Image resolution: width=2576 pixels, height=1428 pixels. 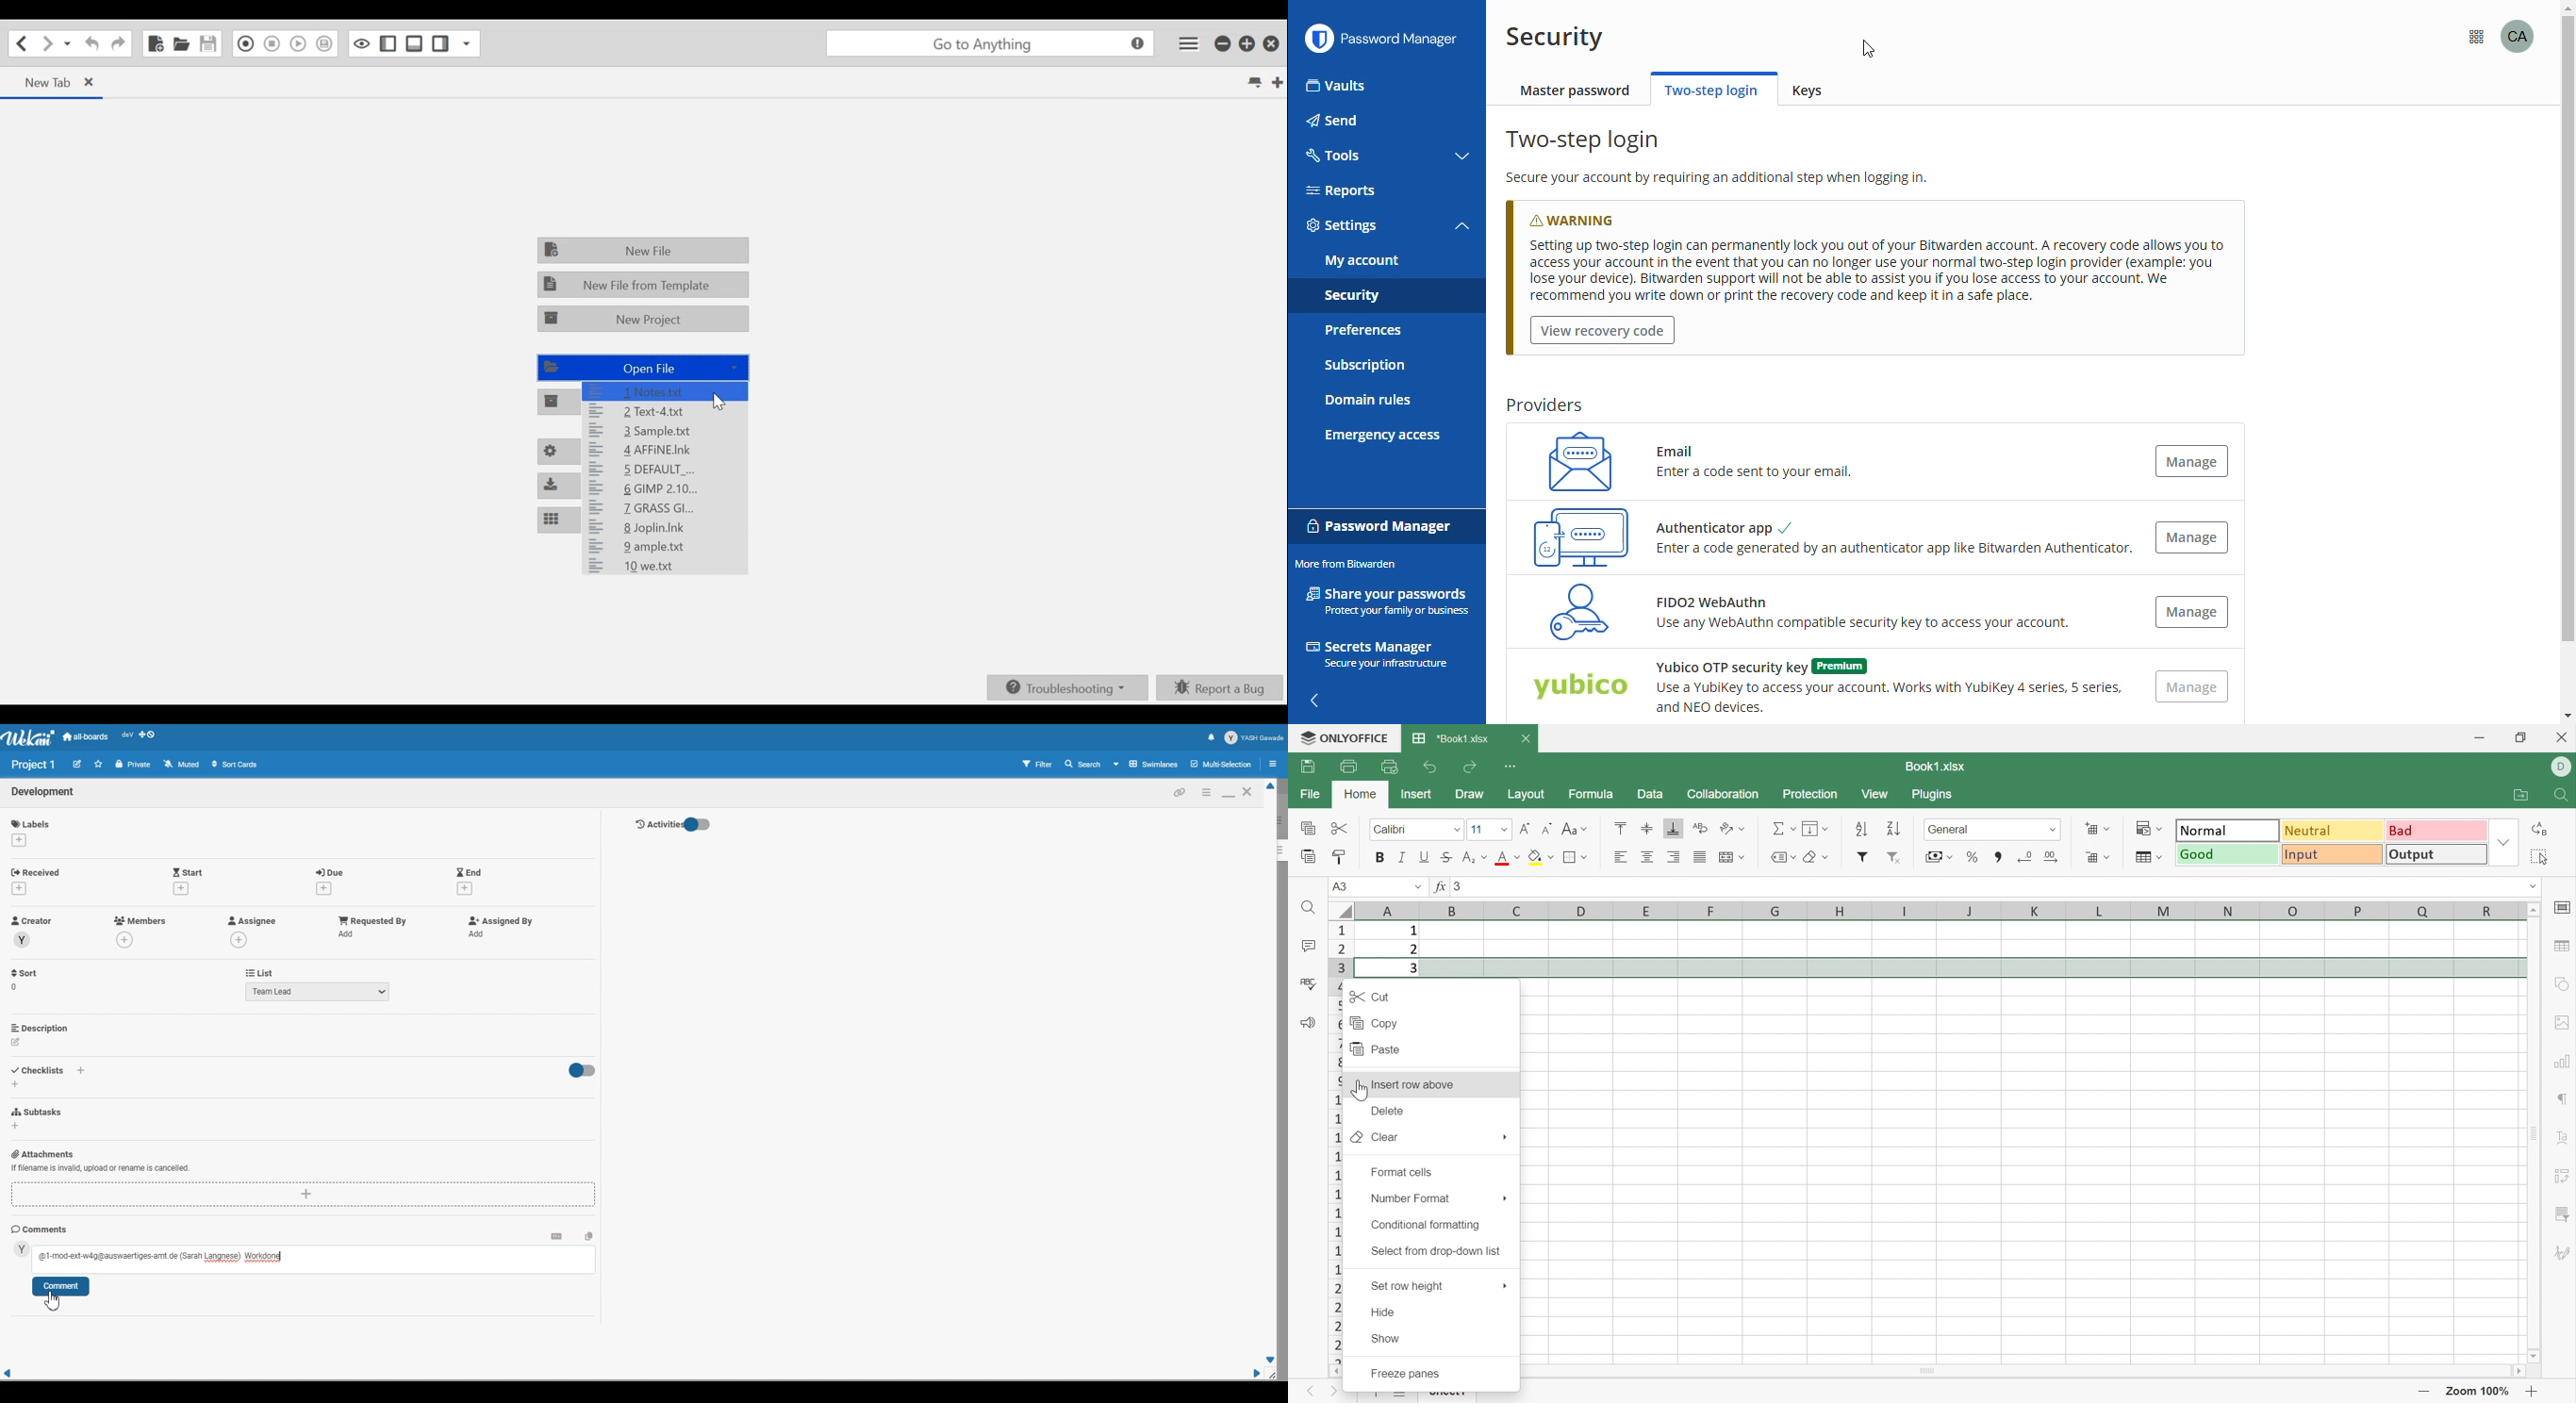 What do you see at coordinates (39, 871) in the screenshot?
I see `Add Received` at bounding box center [39, 871].